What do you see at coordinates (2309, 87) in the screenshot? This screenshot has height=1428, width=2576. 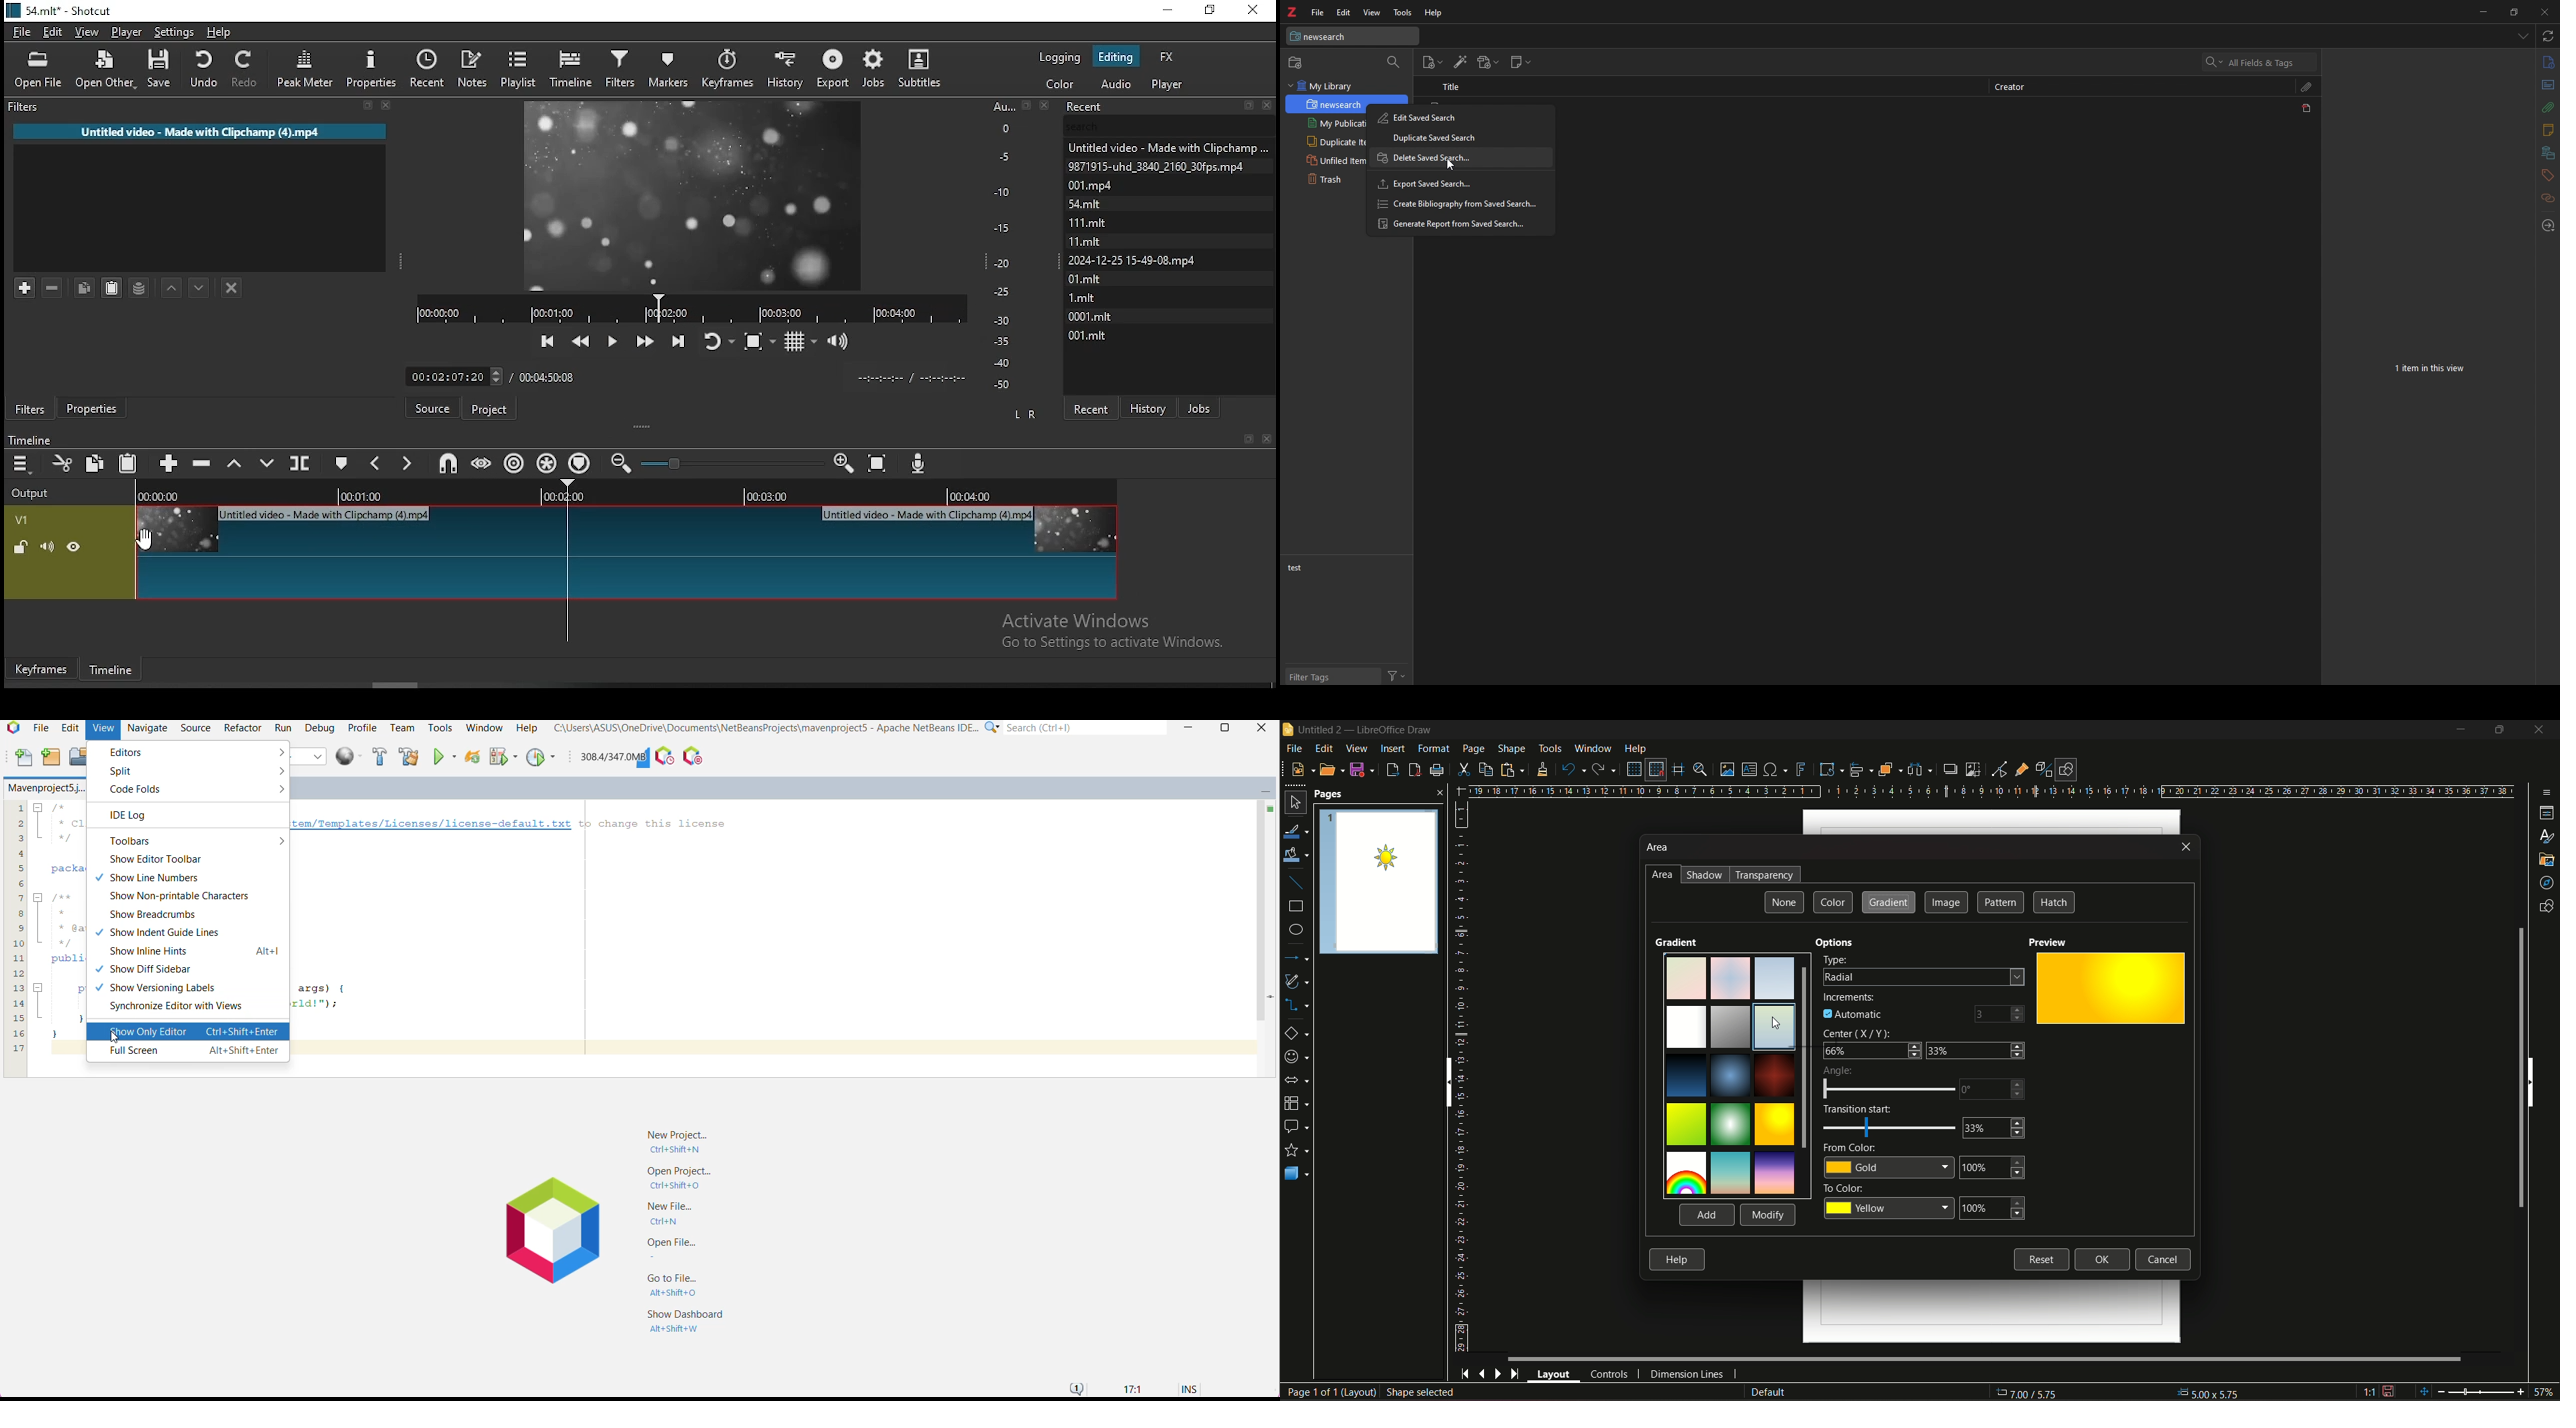 I see `Attachments` at bounding box center [2309, 87].